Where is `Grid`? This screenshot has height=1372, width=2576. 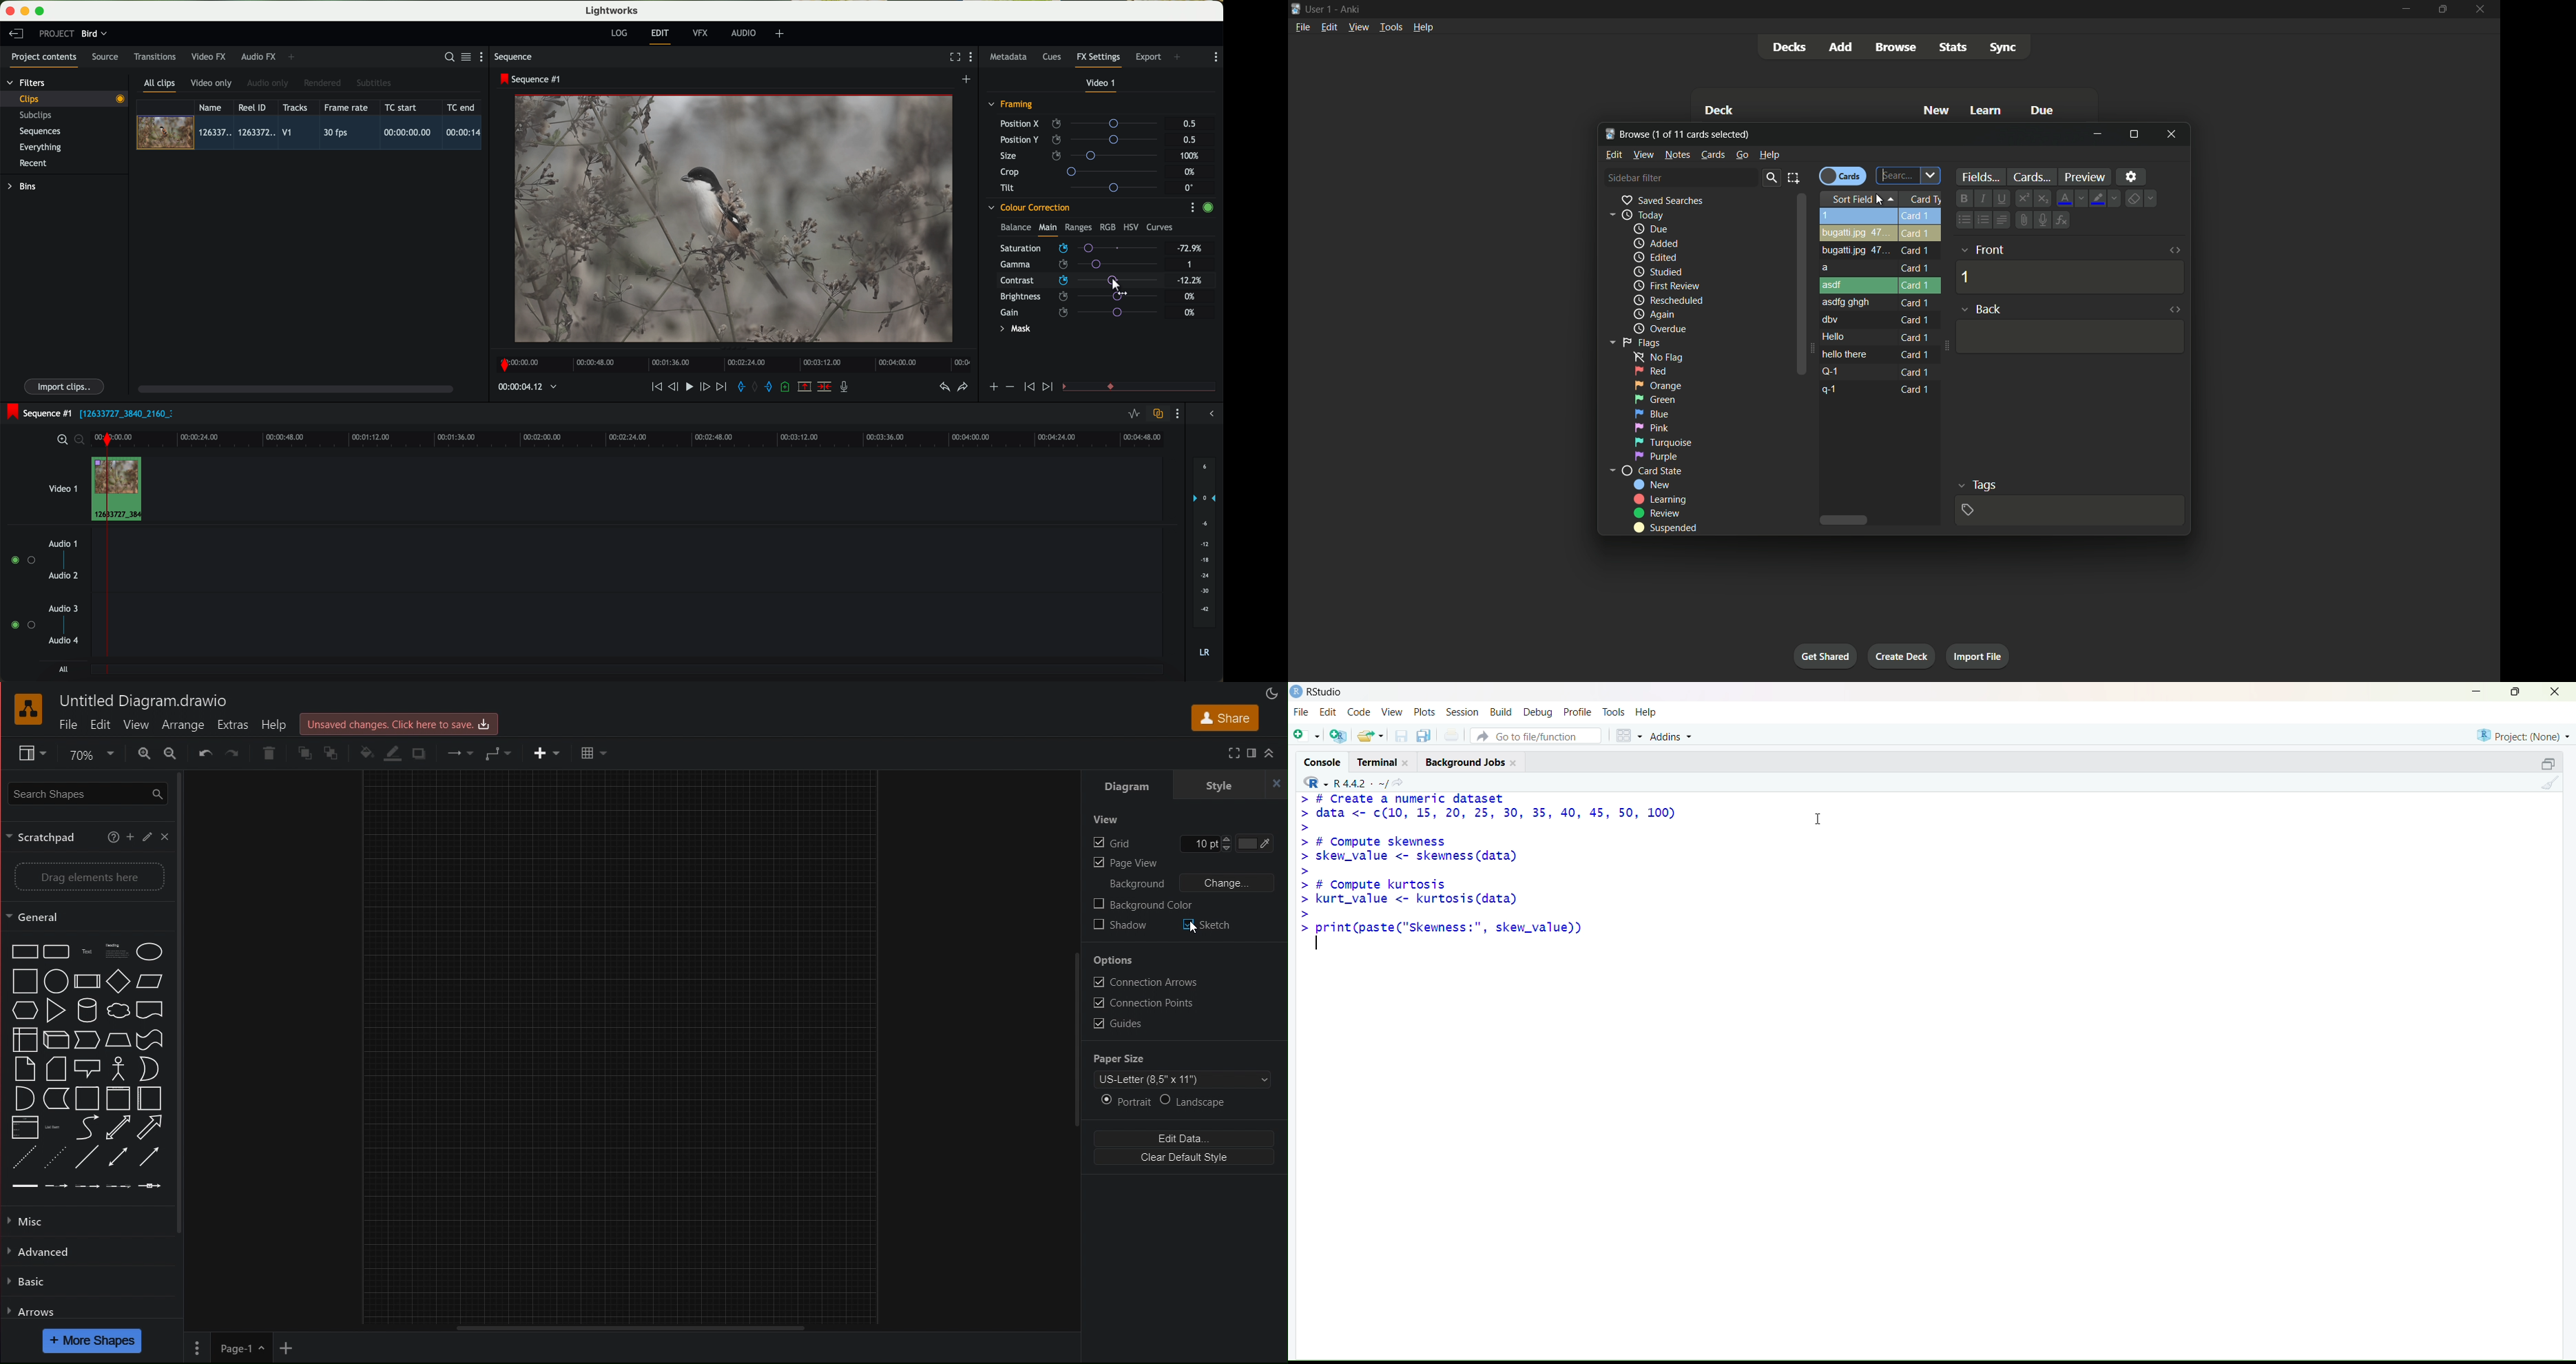 Grid is located at coordinates (1111, 843).